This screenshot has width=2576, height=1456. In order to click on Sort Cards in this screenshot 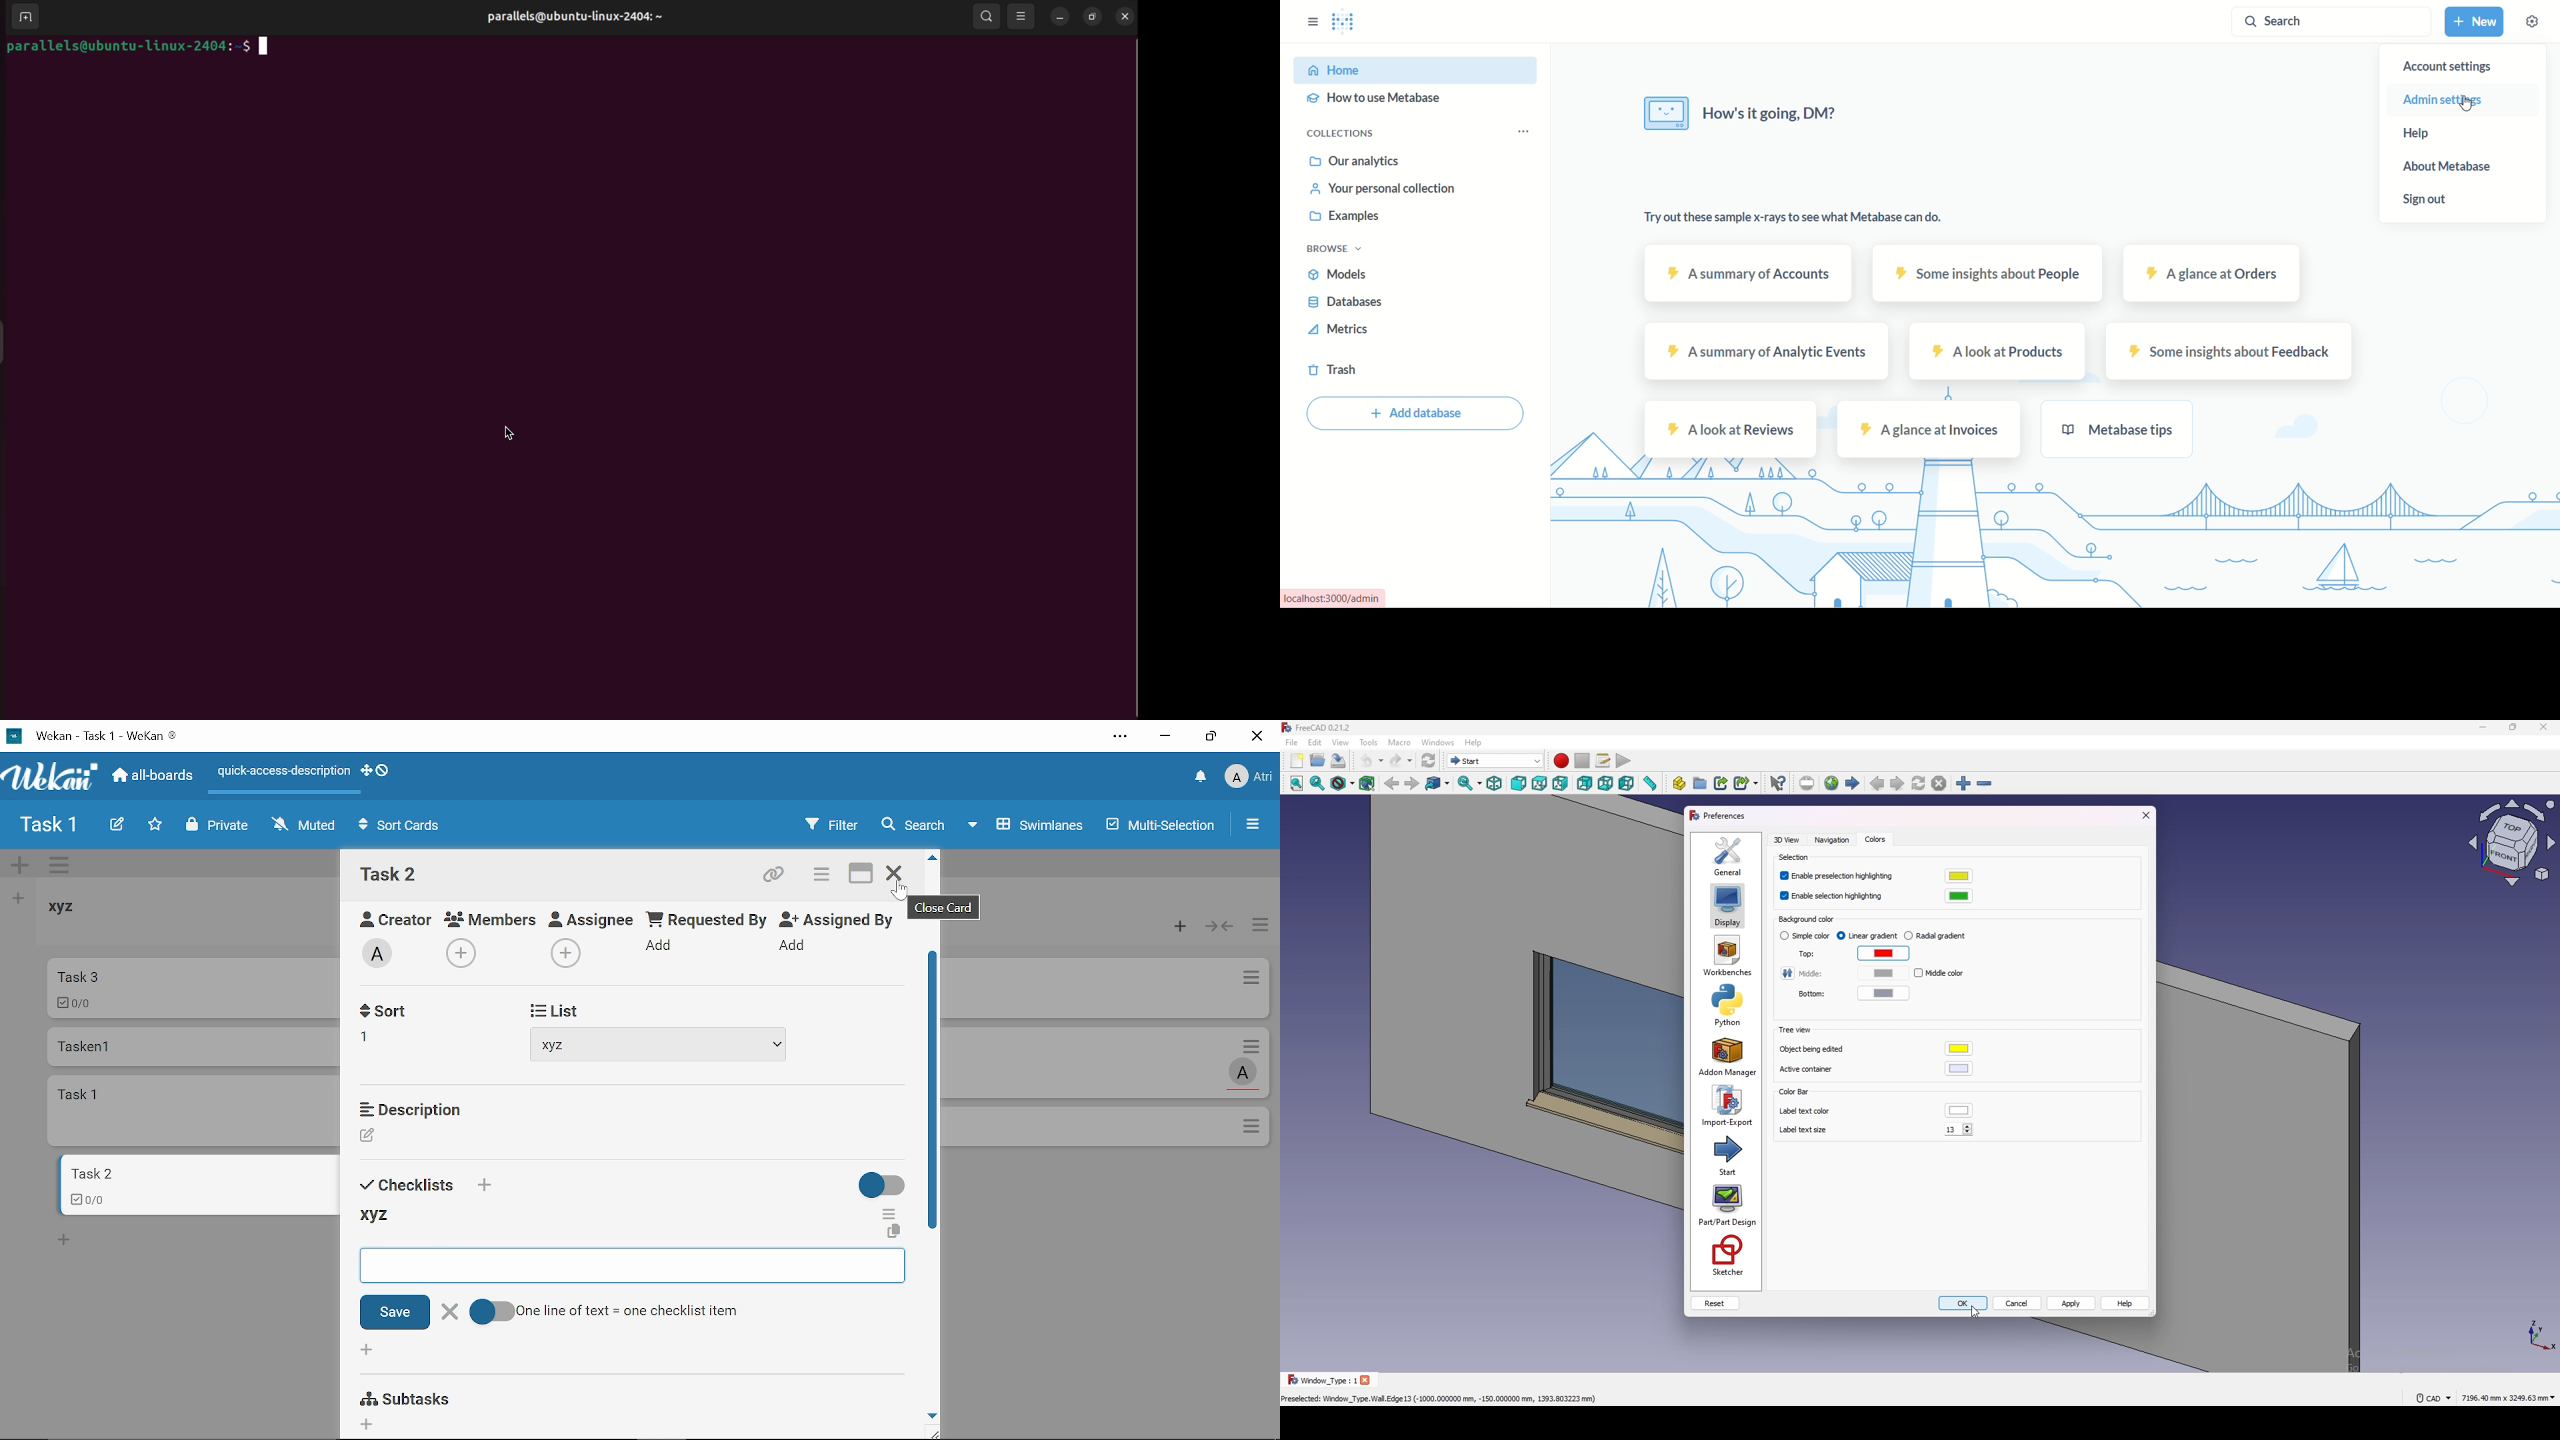, I will do `click(404, 827)`.